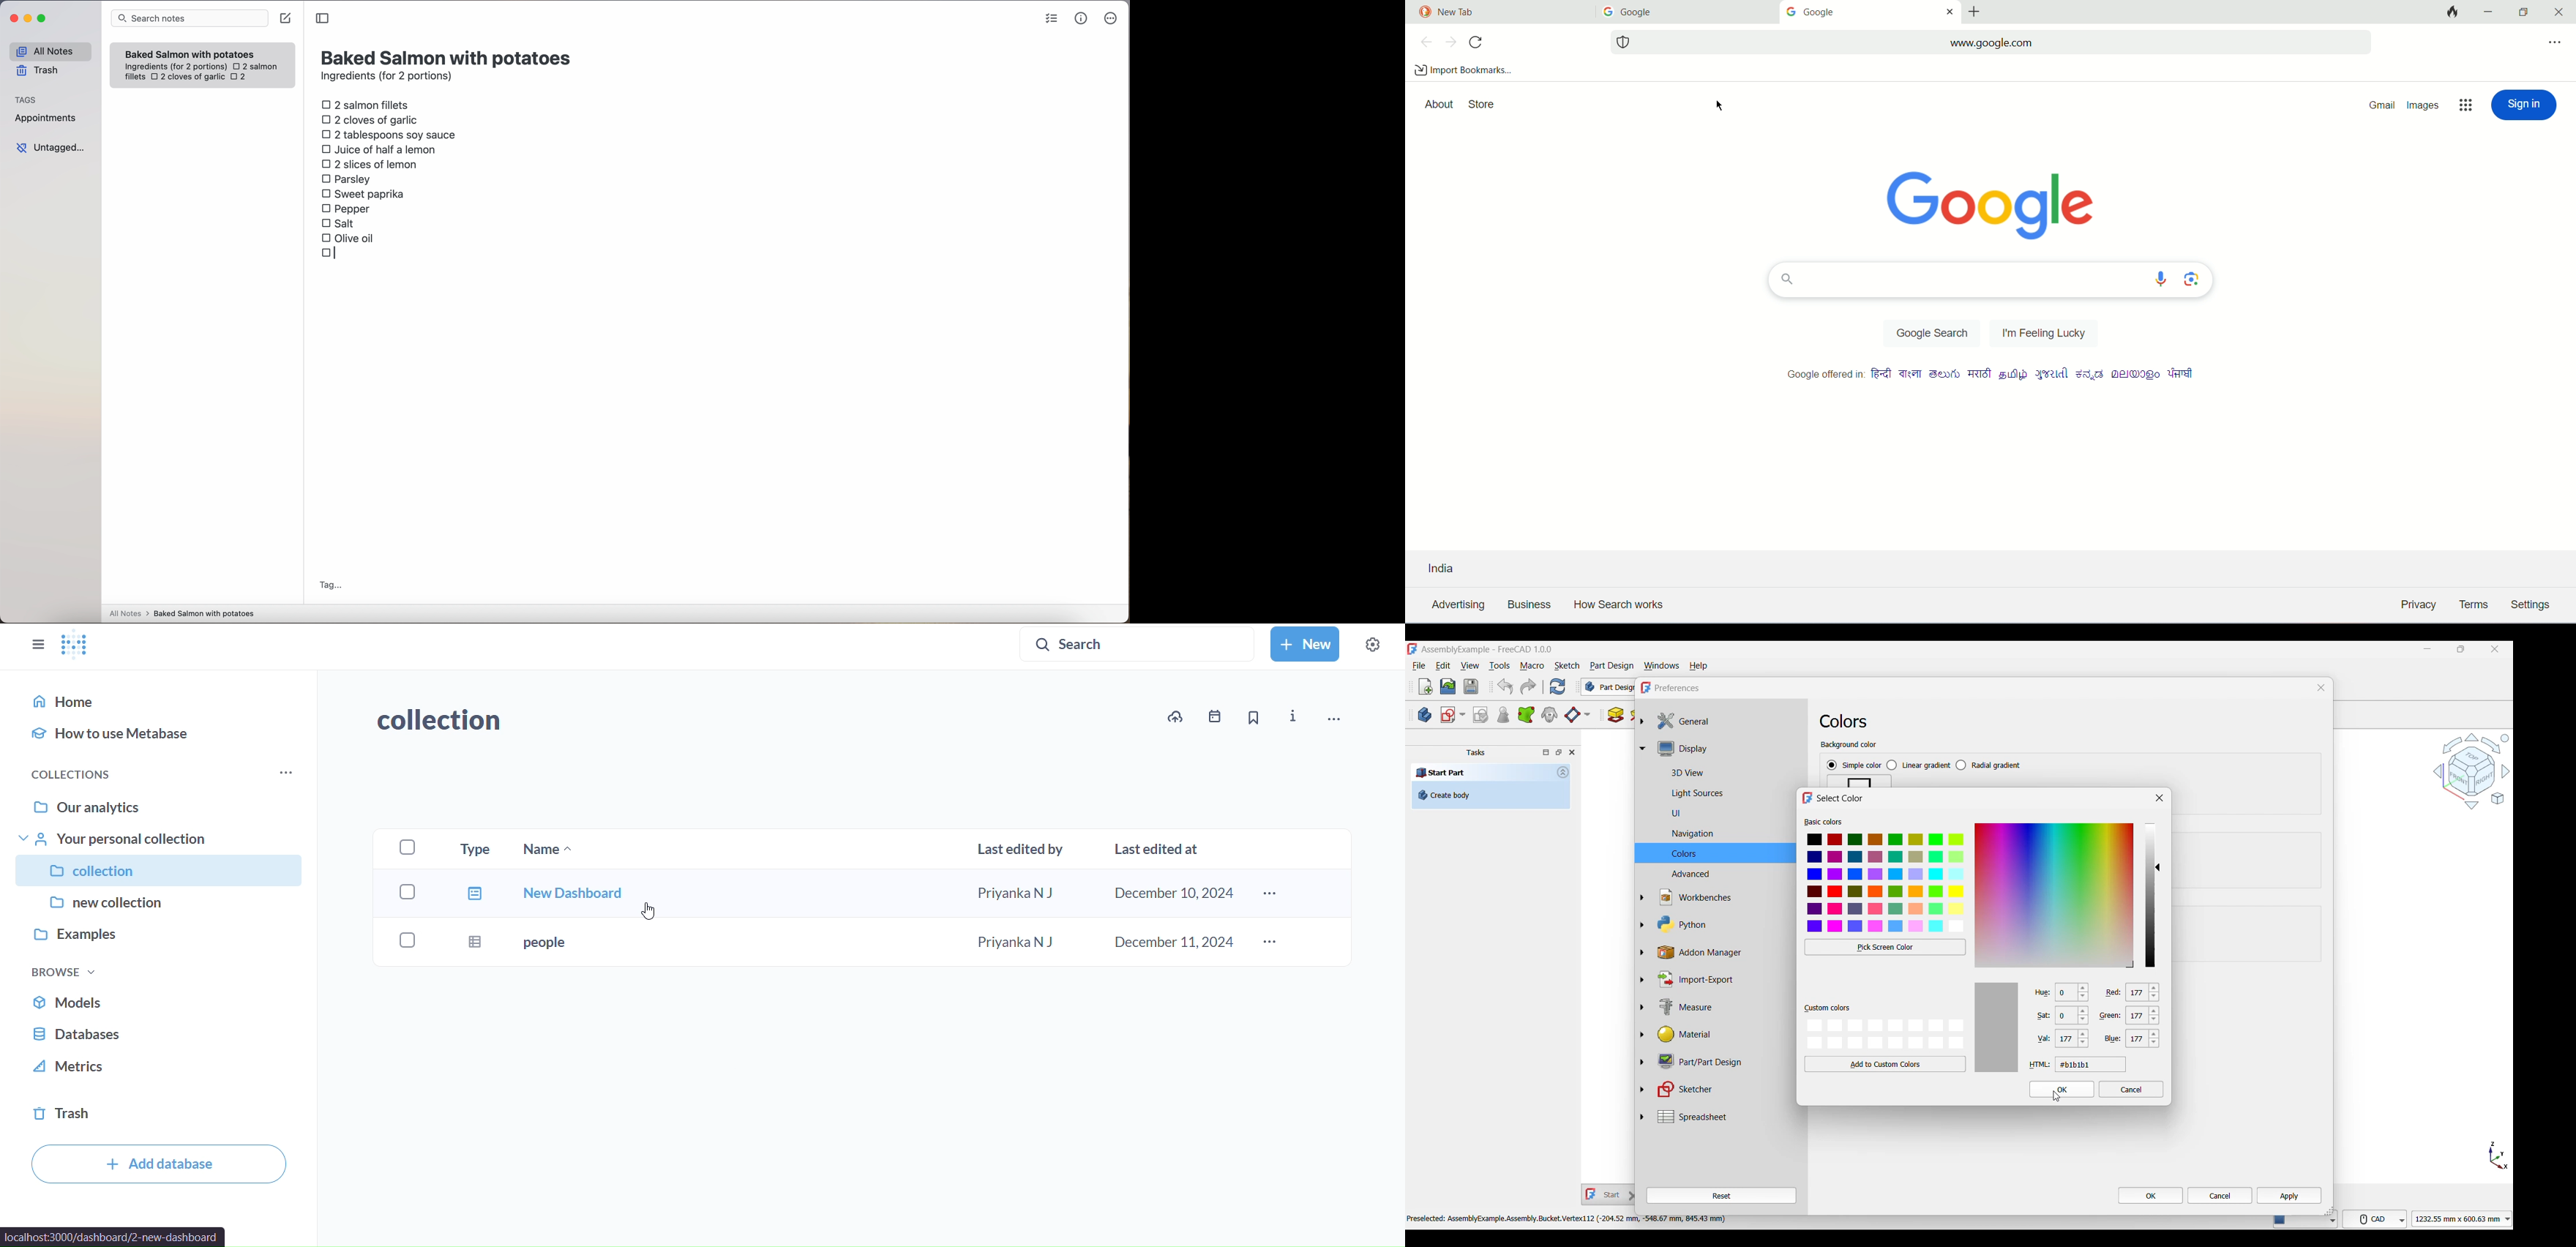  What do you see at coordinates (190, 52) in the screenshot?
I see `Baked Salmon with potatoes` at bounding box center [190, 52].